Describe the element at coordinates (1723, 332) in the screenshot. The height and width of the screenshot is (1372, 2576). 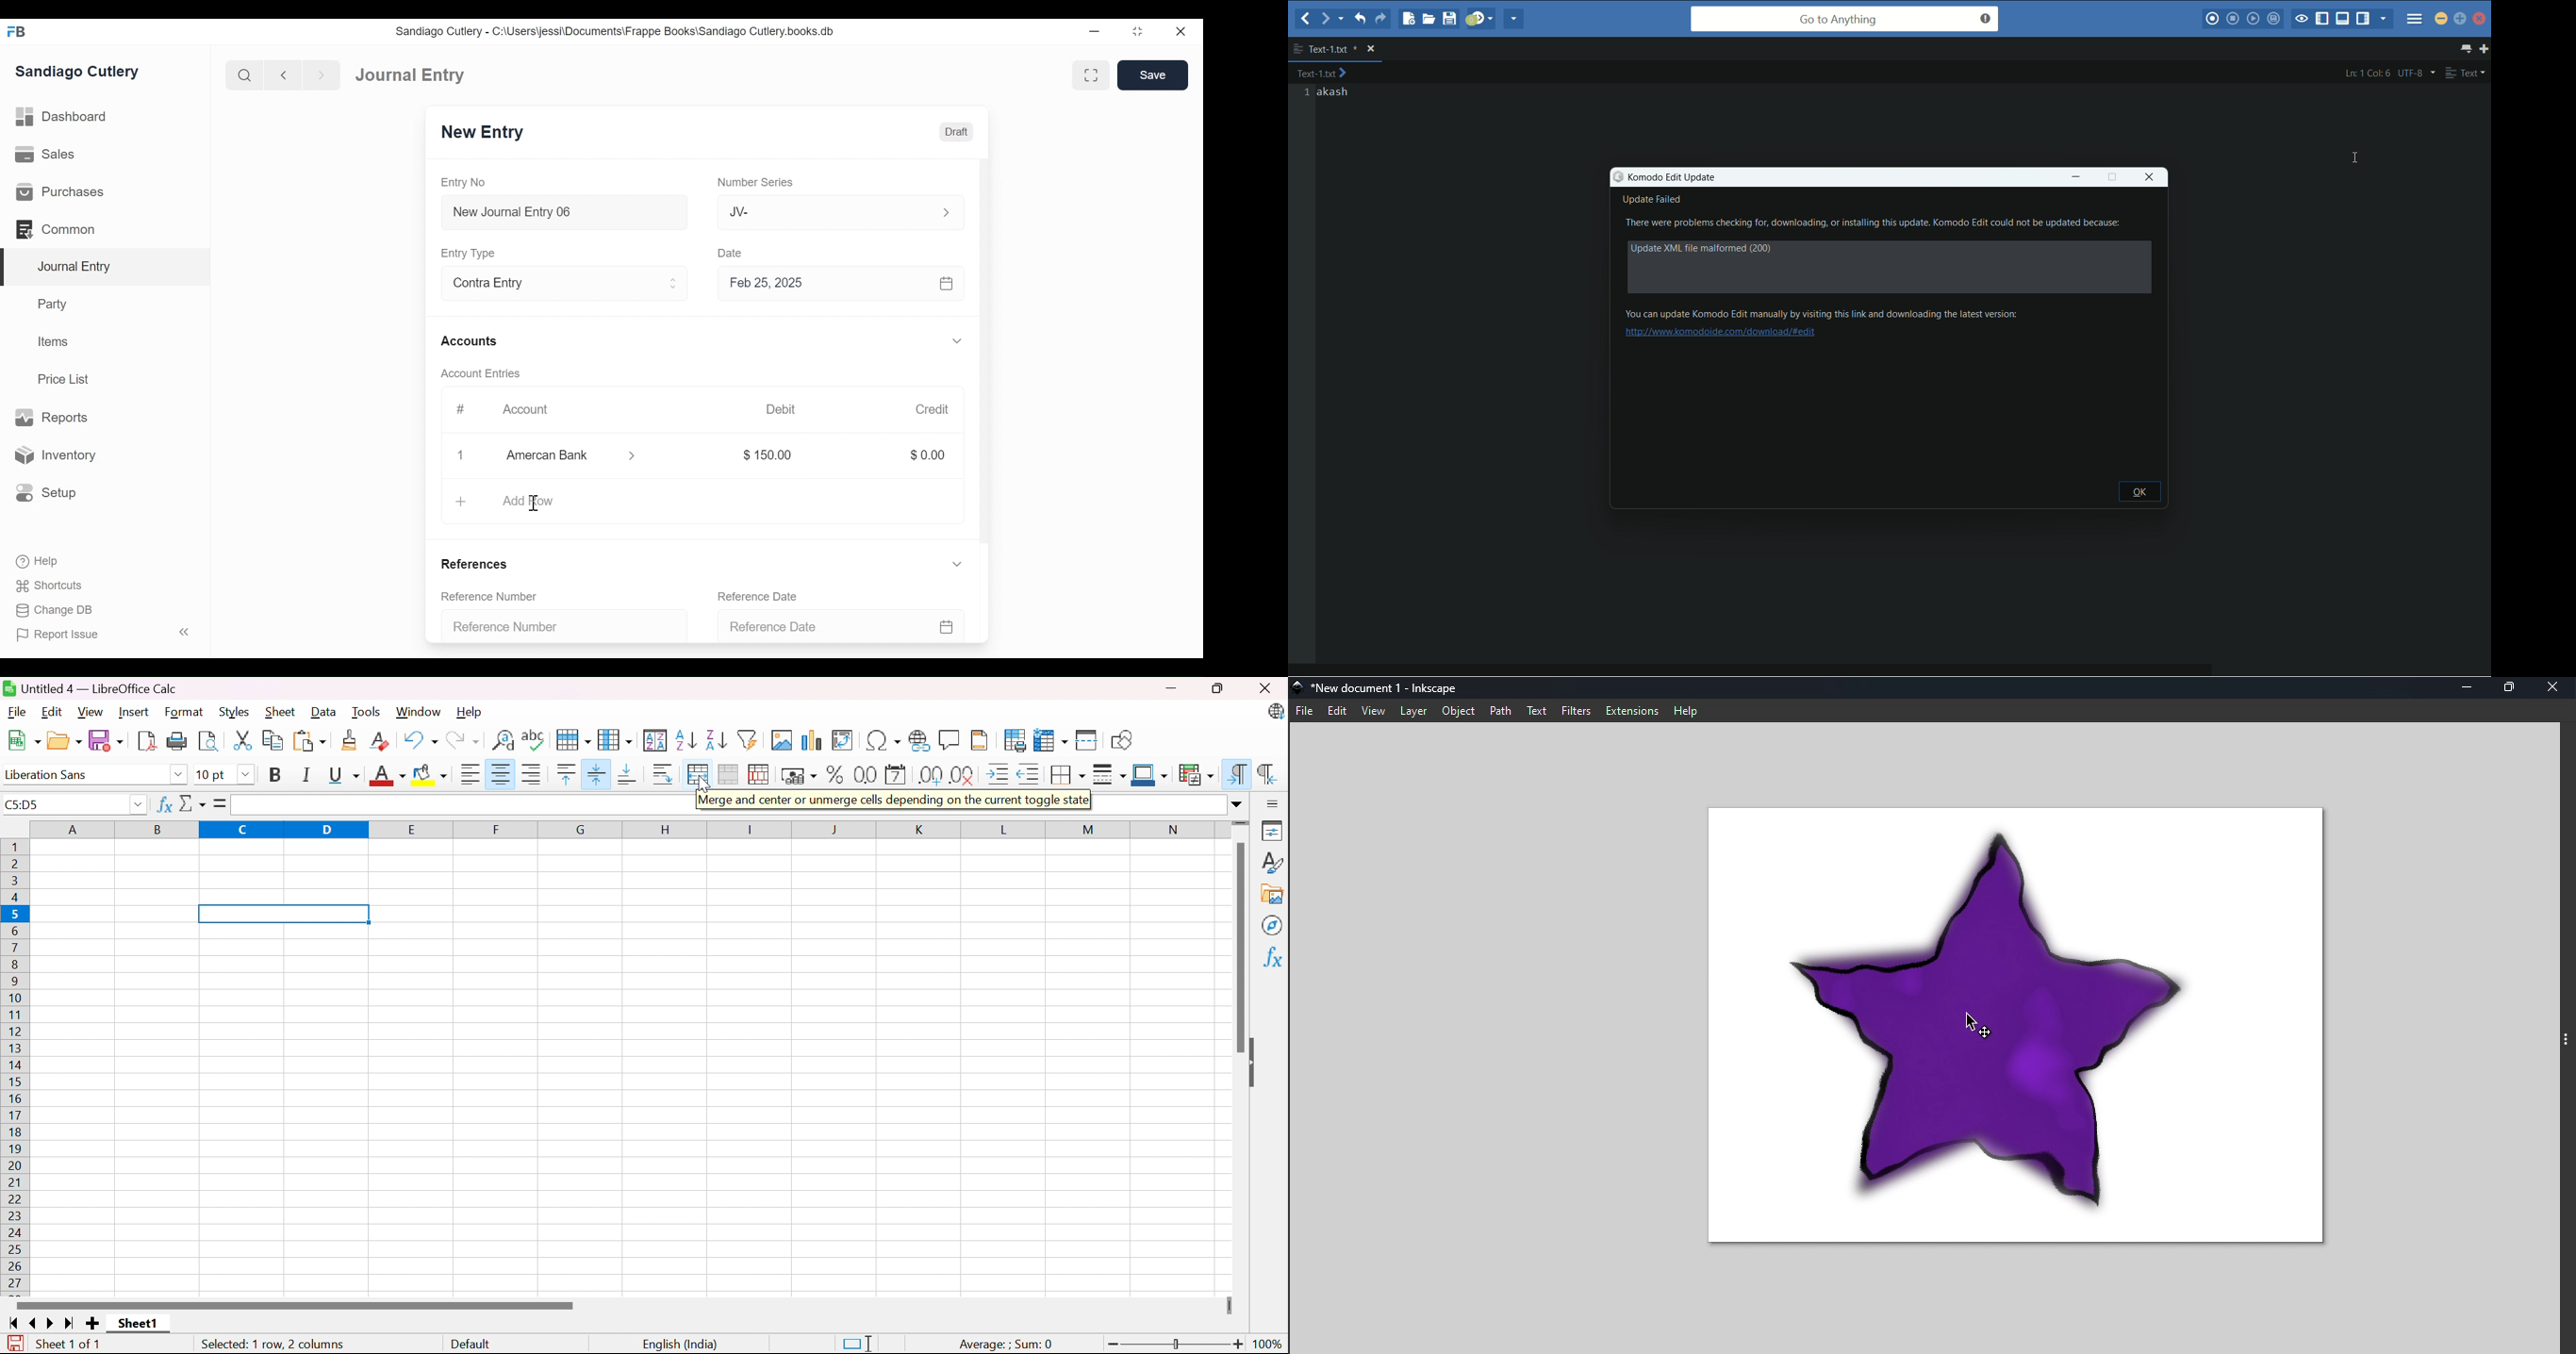
I see `link to update komodo edit` at that location.